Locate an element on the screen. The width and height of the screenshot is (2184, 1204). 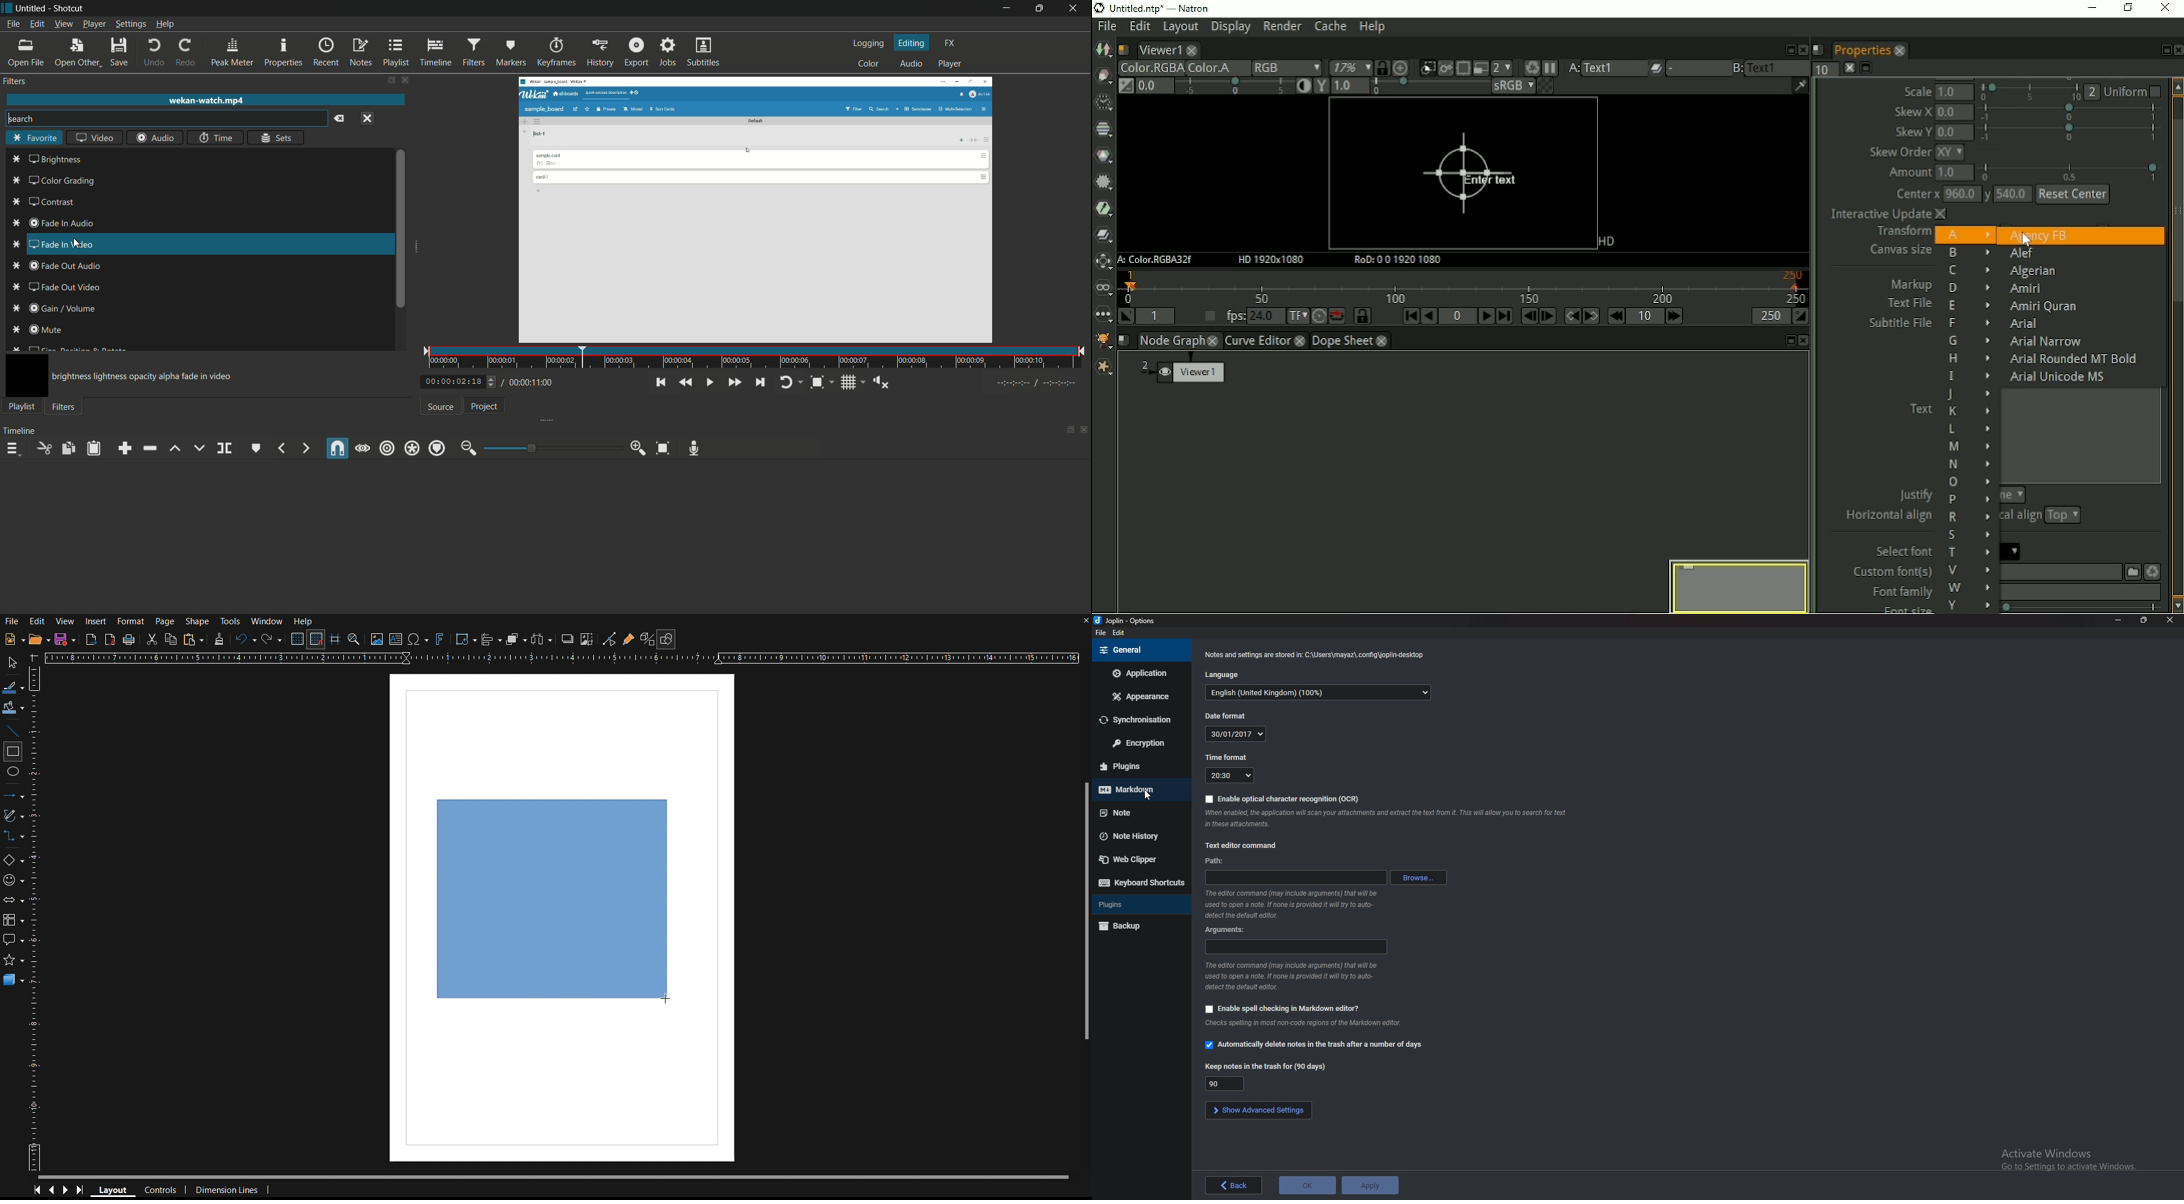
Enable optical character recognition is located at coordinates (1281, 800).